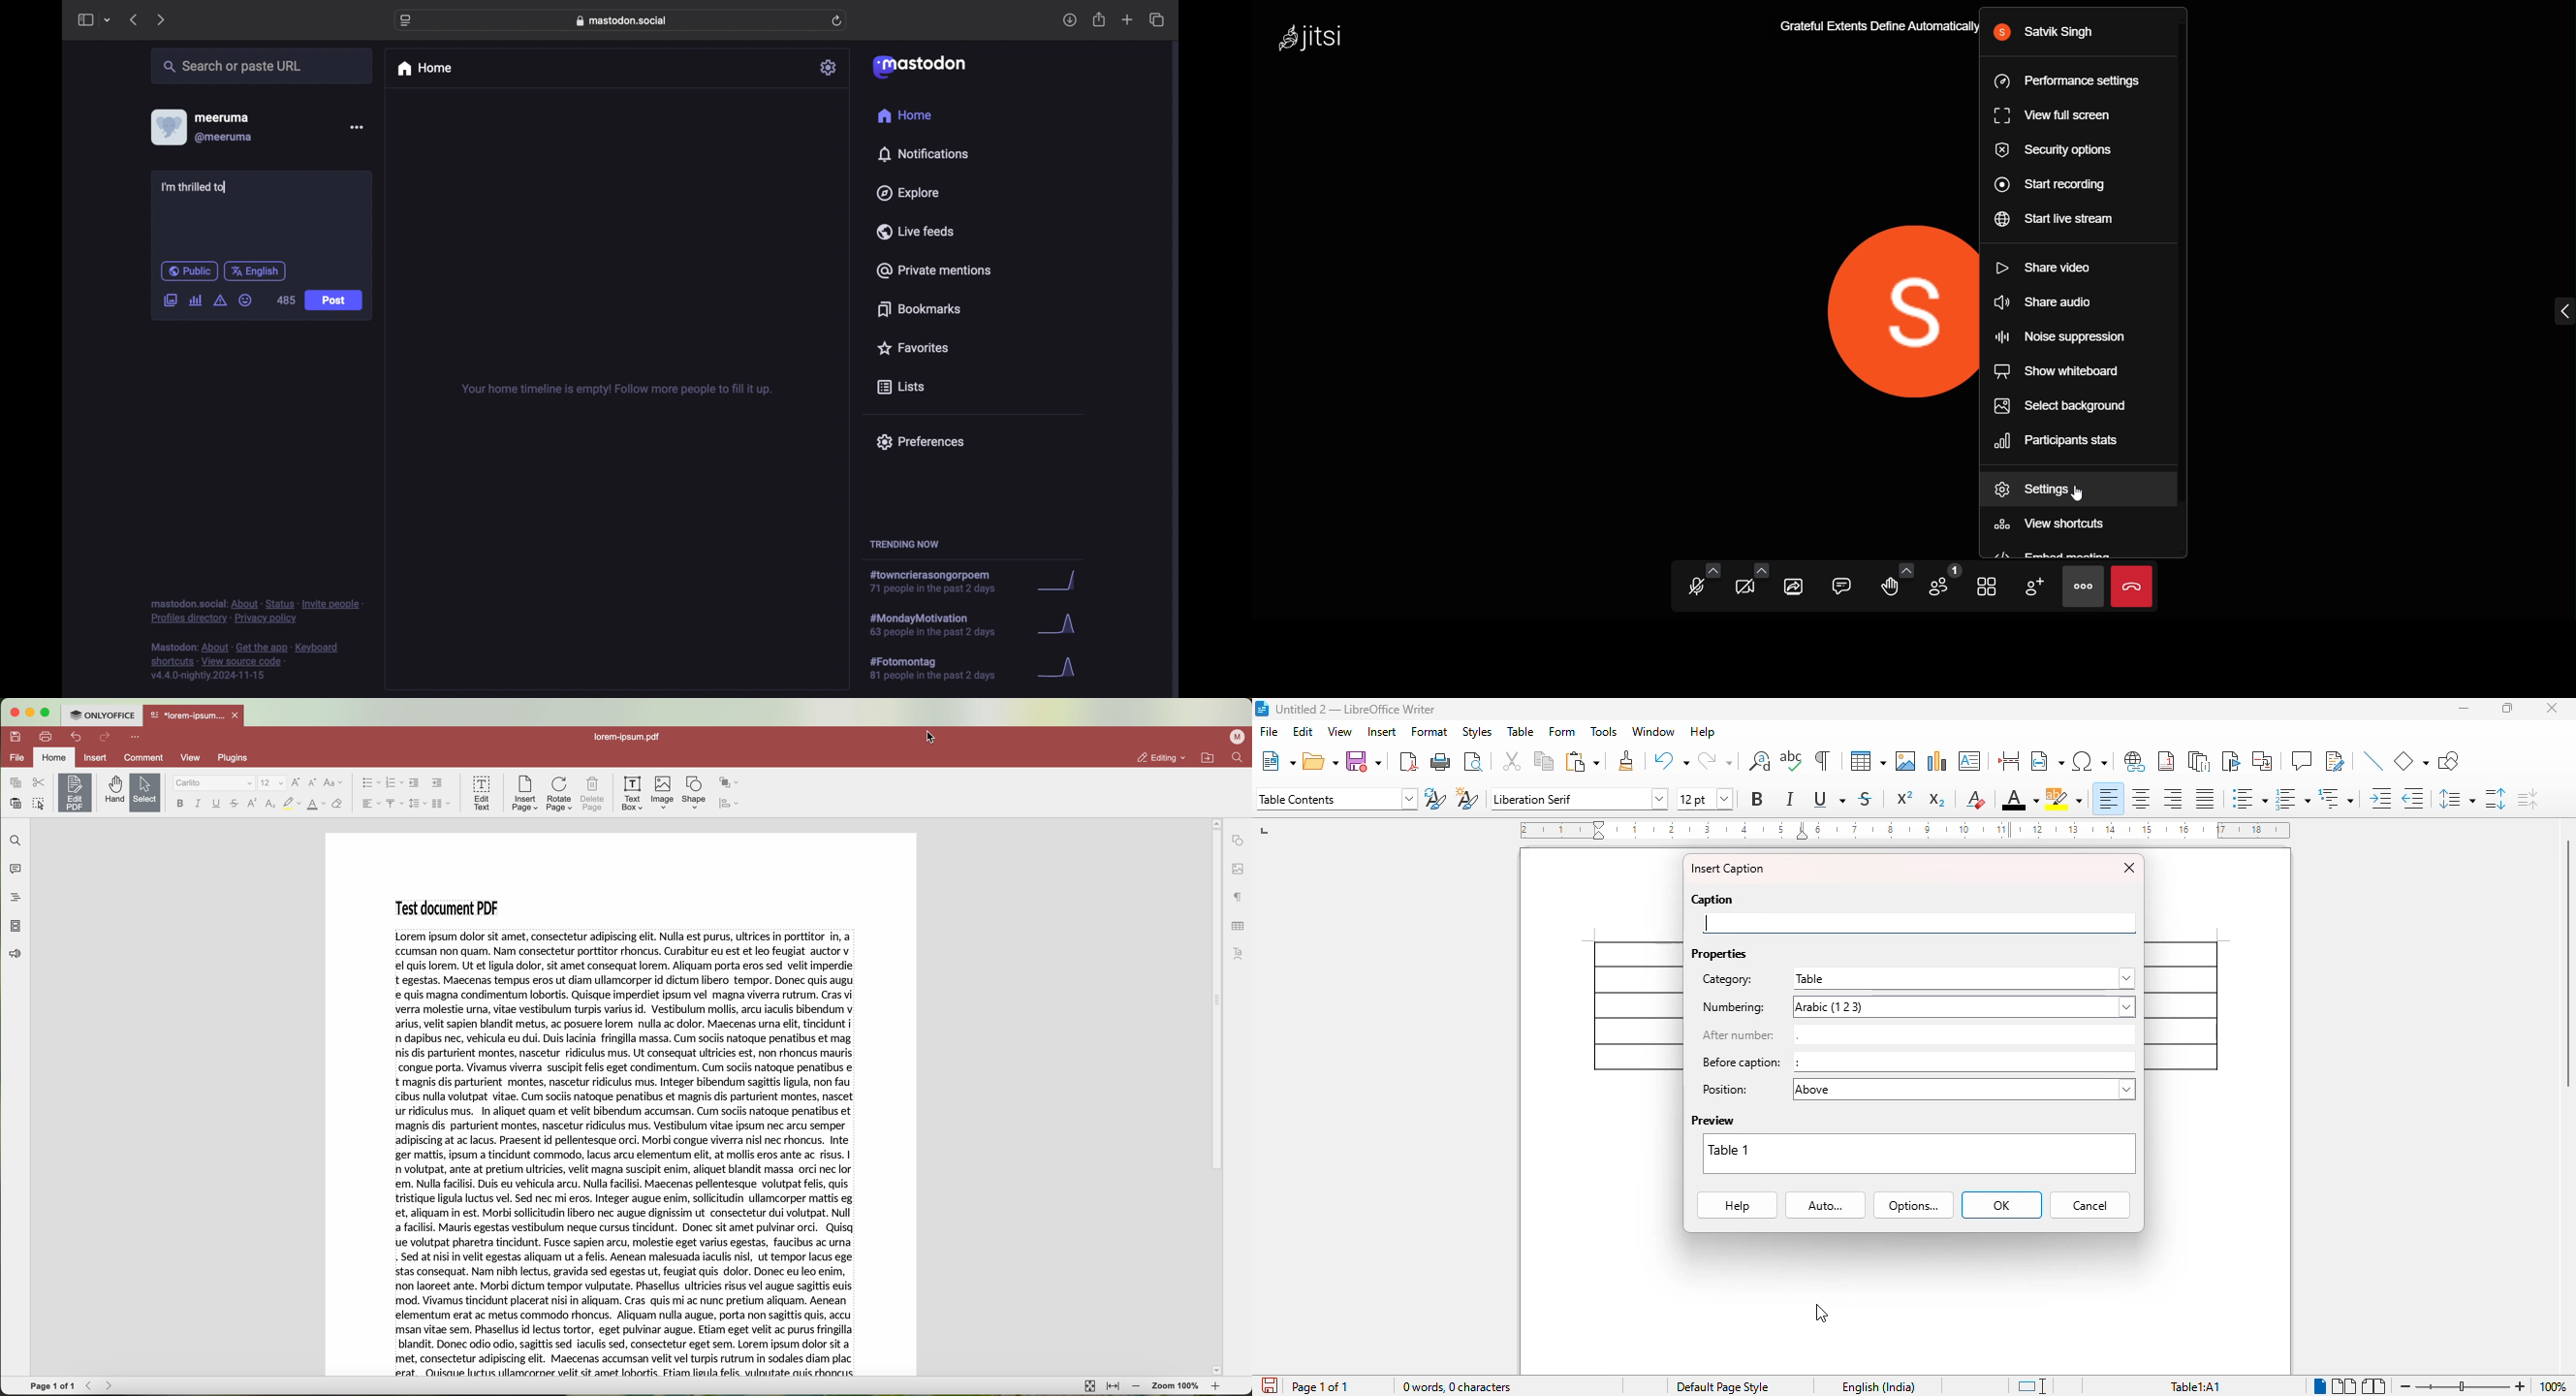 The image size is (2576, 1400). I want to click on clear style, so click(337, 805).